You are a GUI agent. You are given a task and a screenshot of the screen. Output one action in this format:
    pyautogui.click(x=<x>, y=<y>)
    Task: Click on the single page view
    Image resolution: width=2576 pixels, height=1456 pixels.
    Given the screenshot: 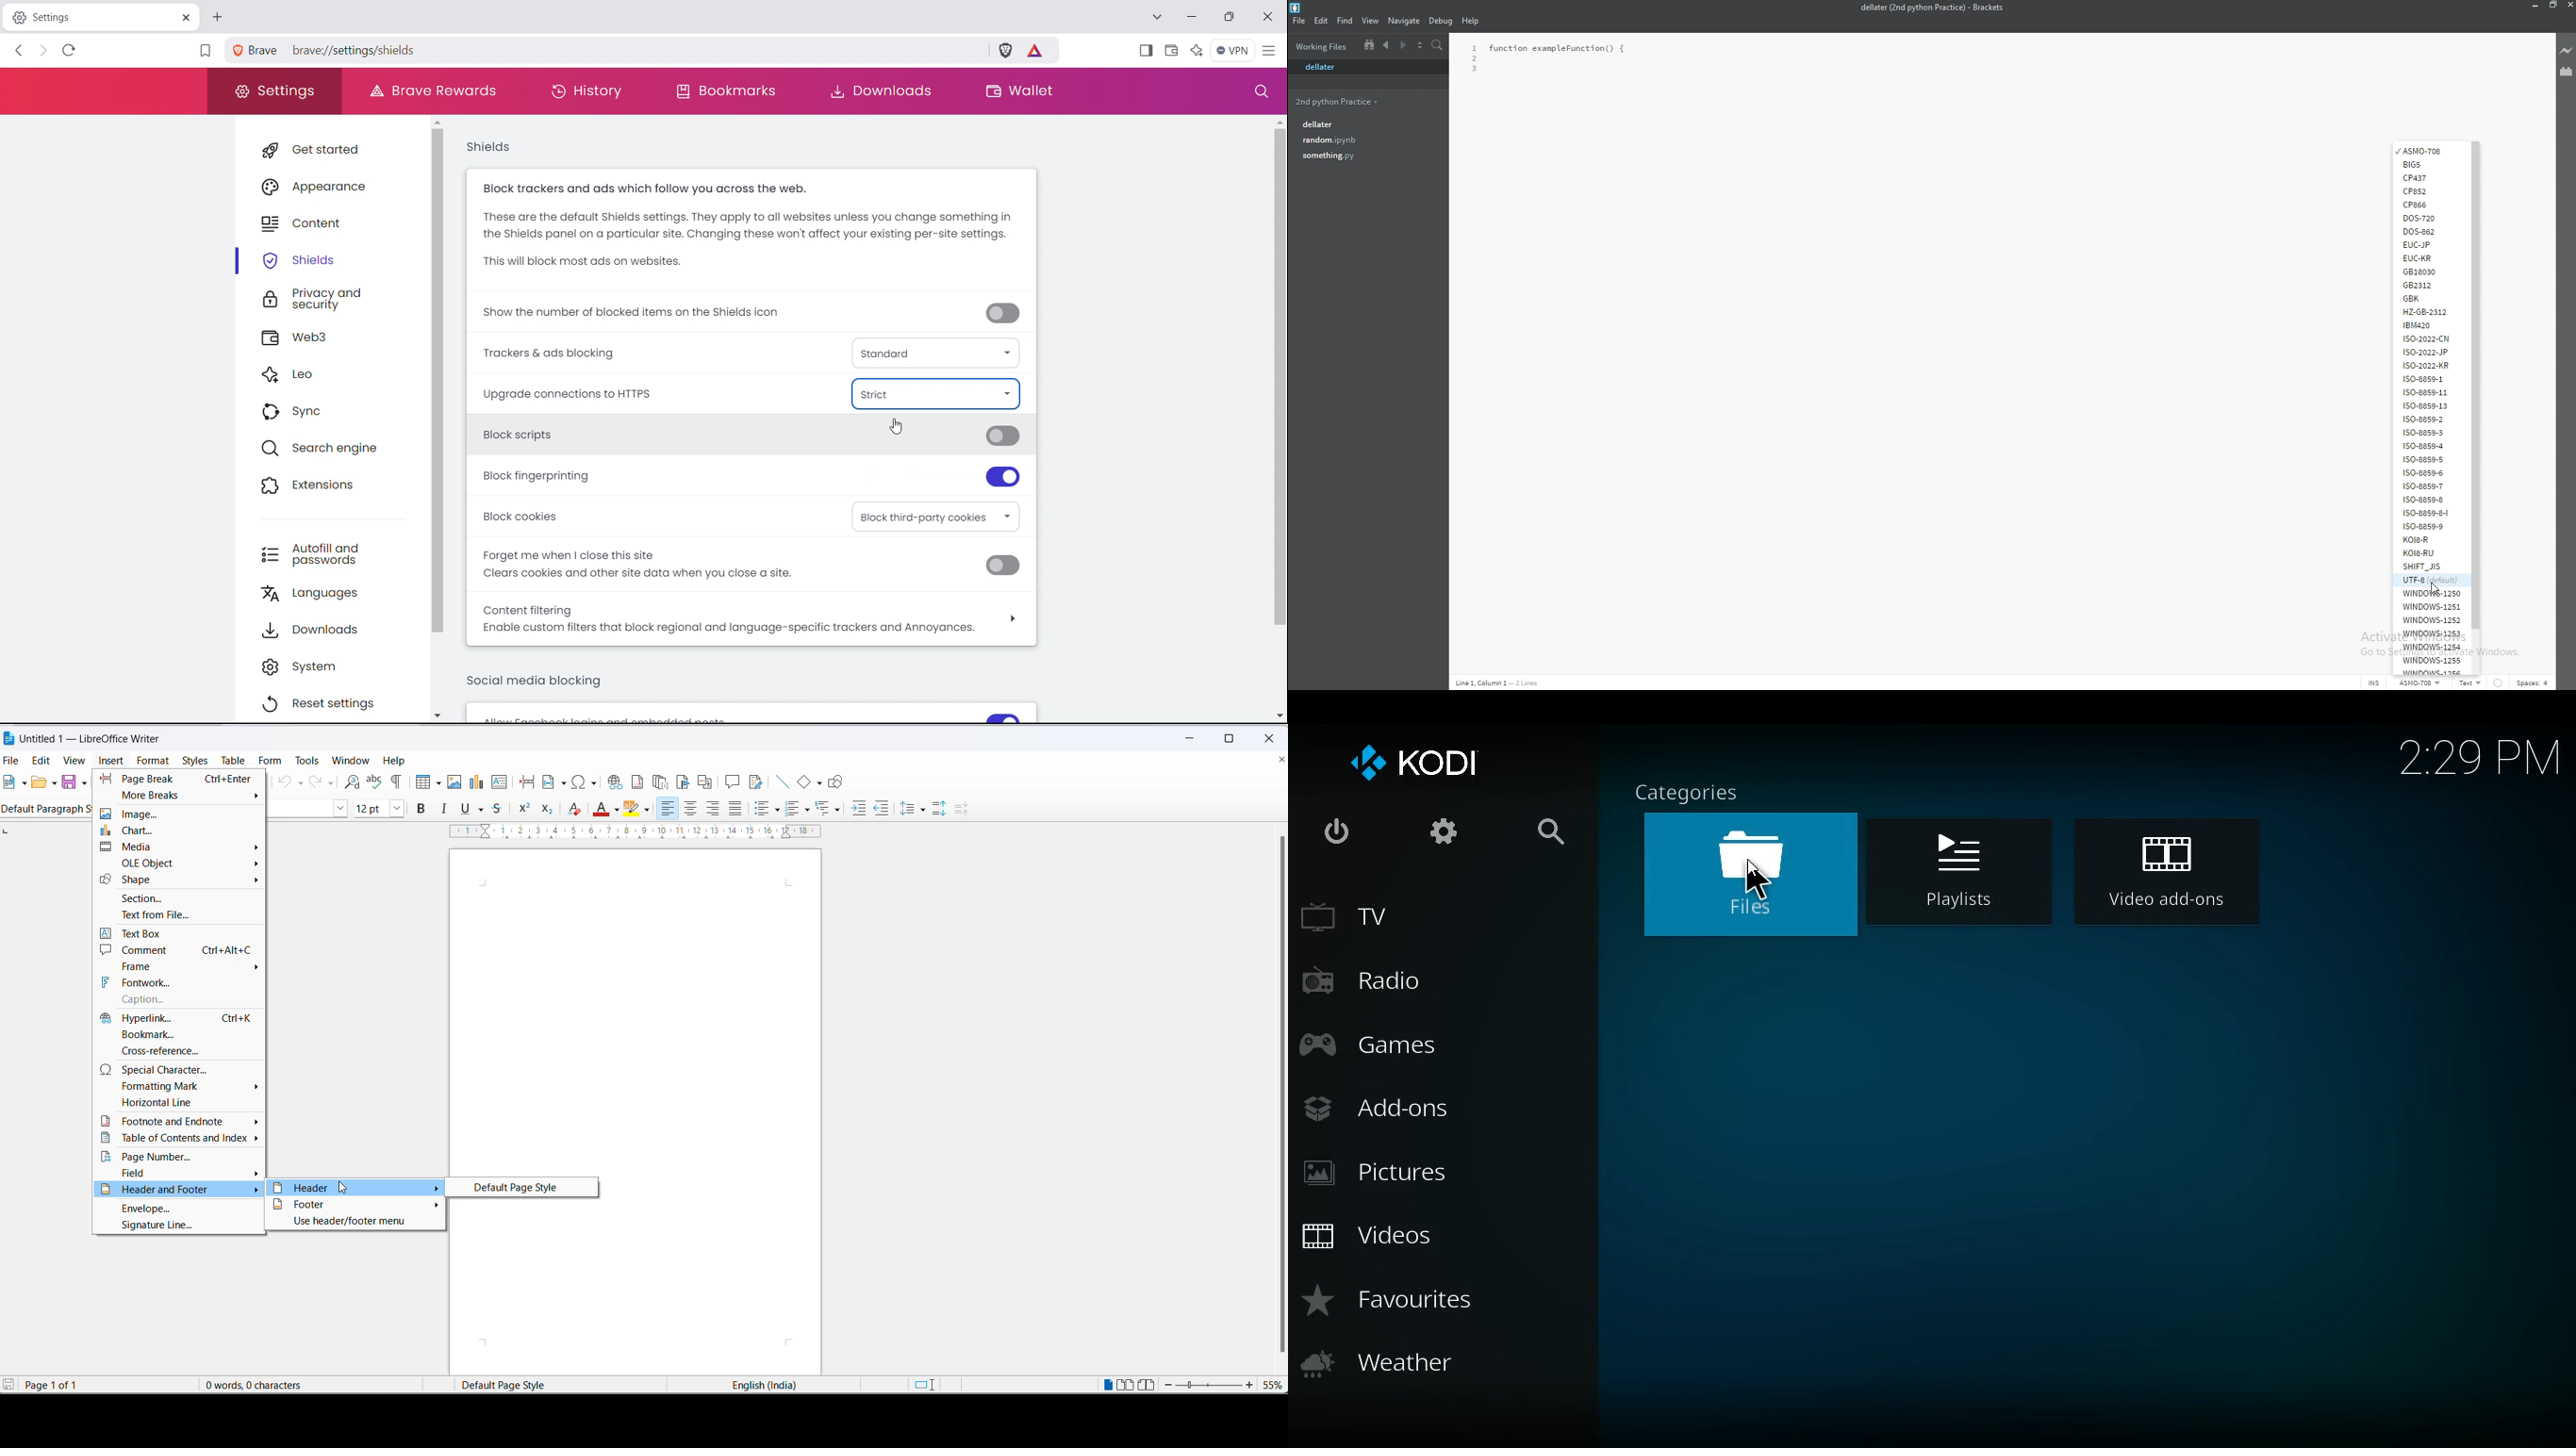 What is the action you would take?
    pyautogui.click(x=1108, y=1385)
    